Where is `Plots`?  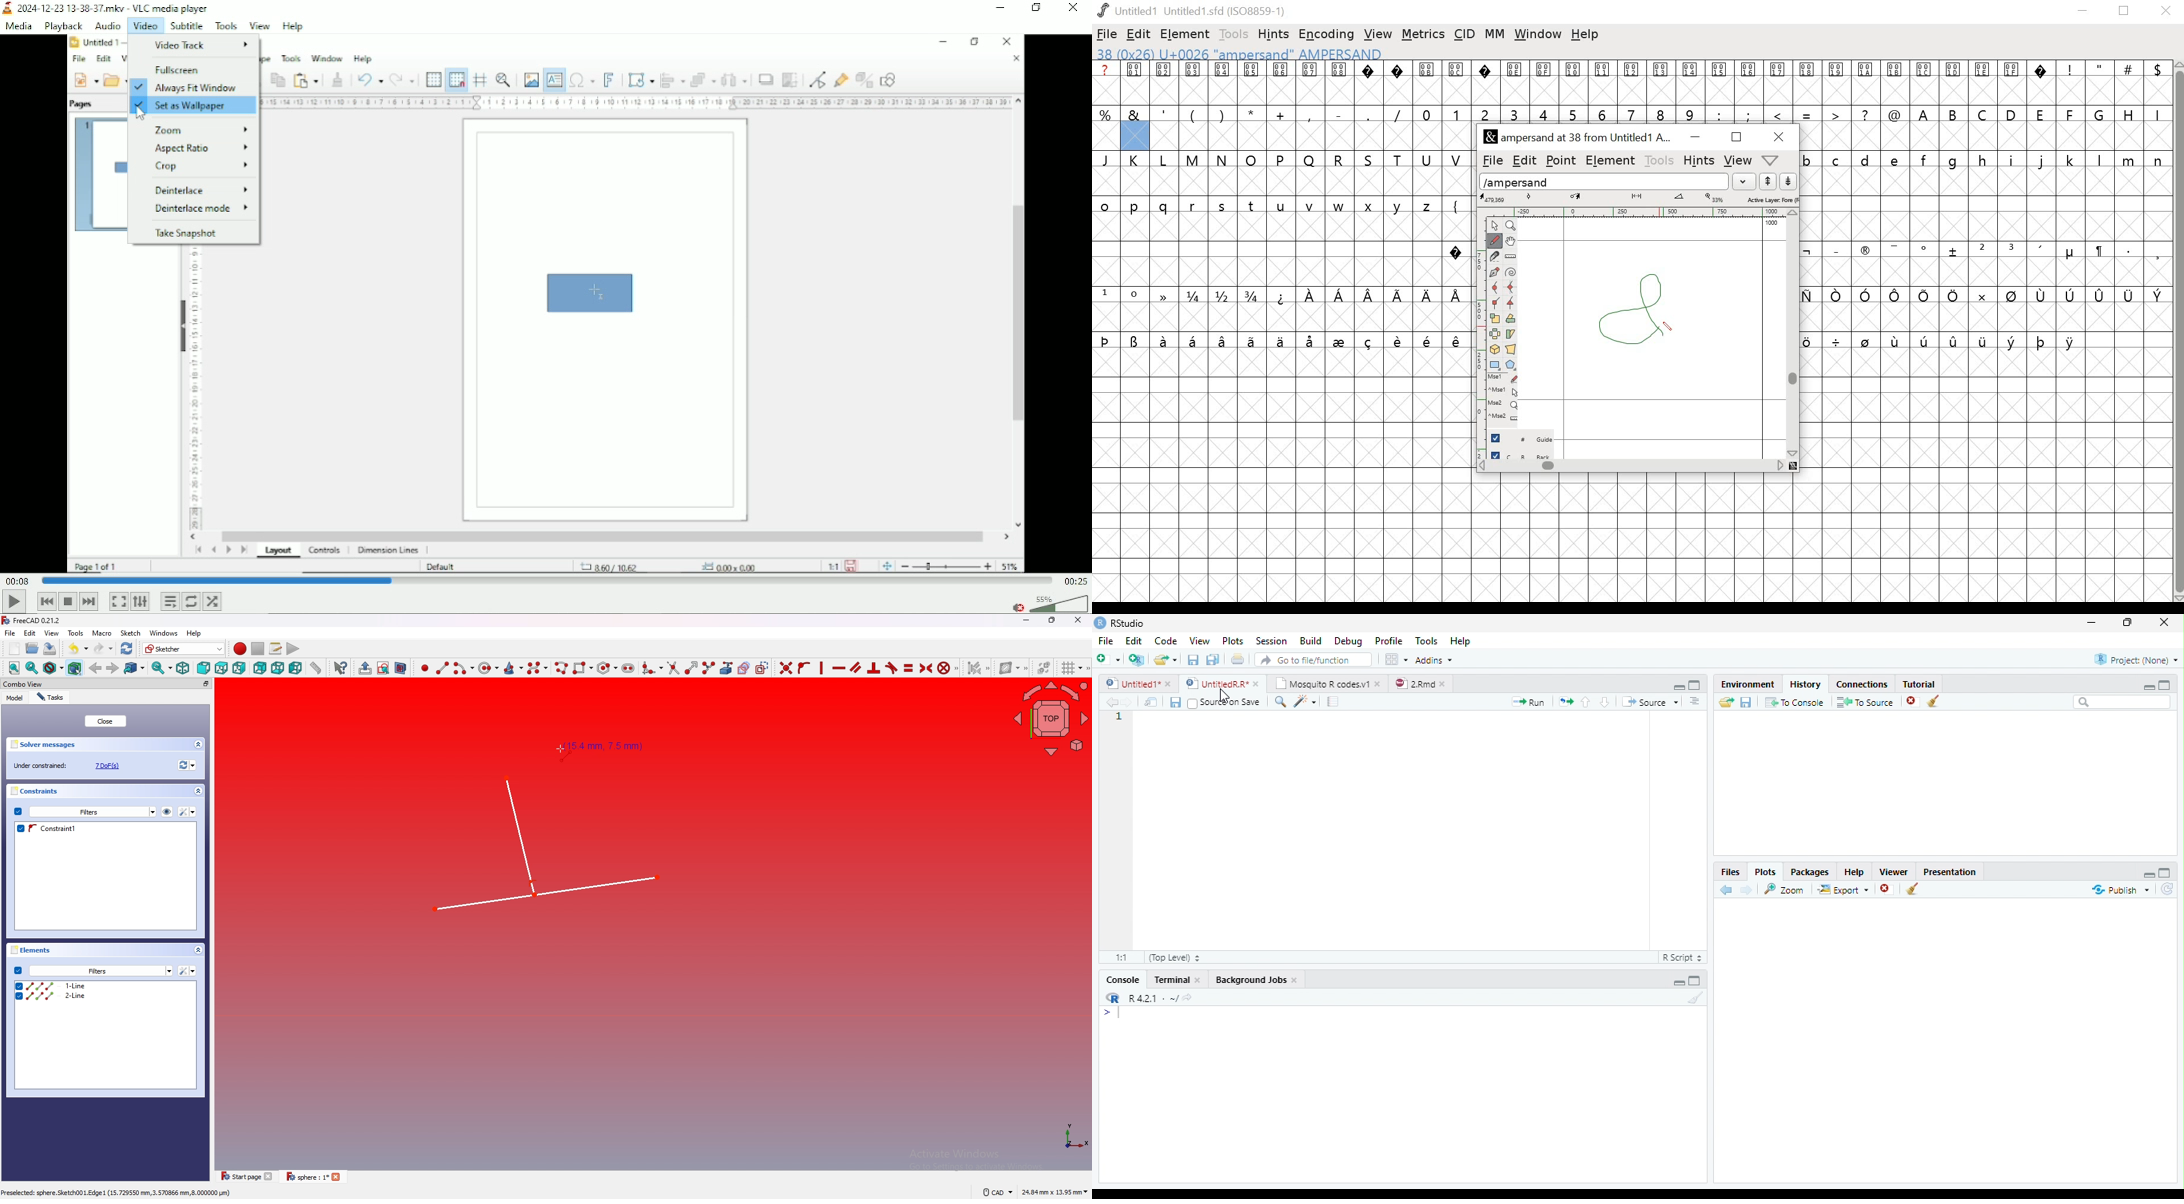 Plots is located at coordinates (1233, 640).